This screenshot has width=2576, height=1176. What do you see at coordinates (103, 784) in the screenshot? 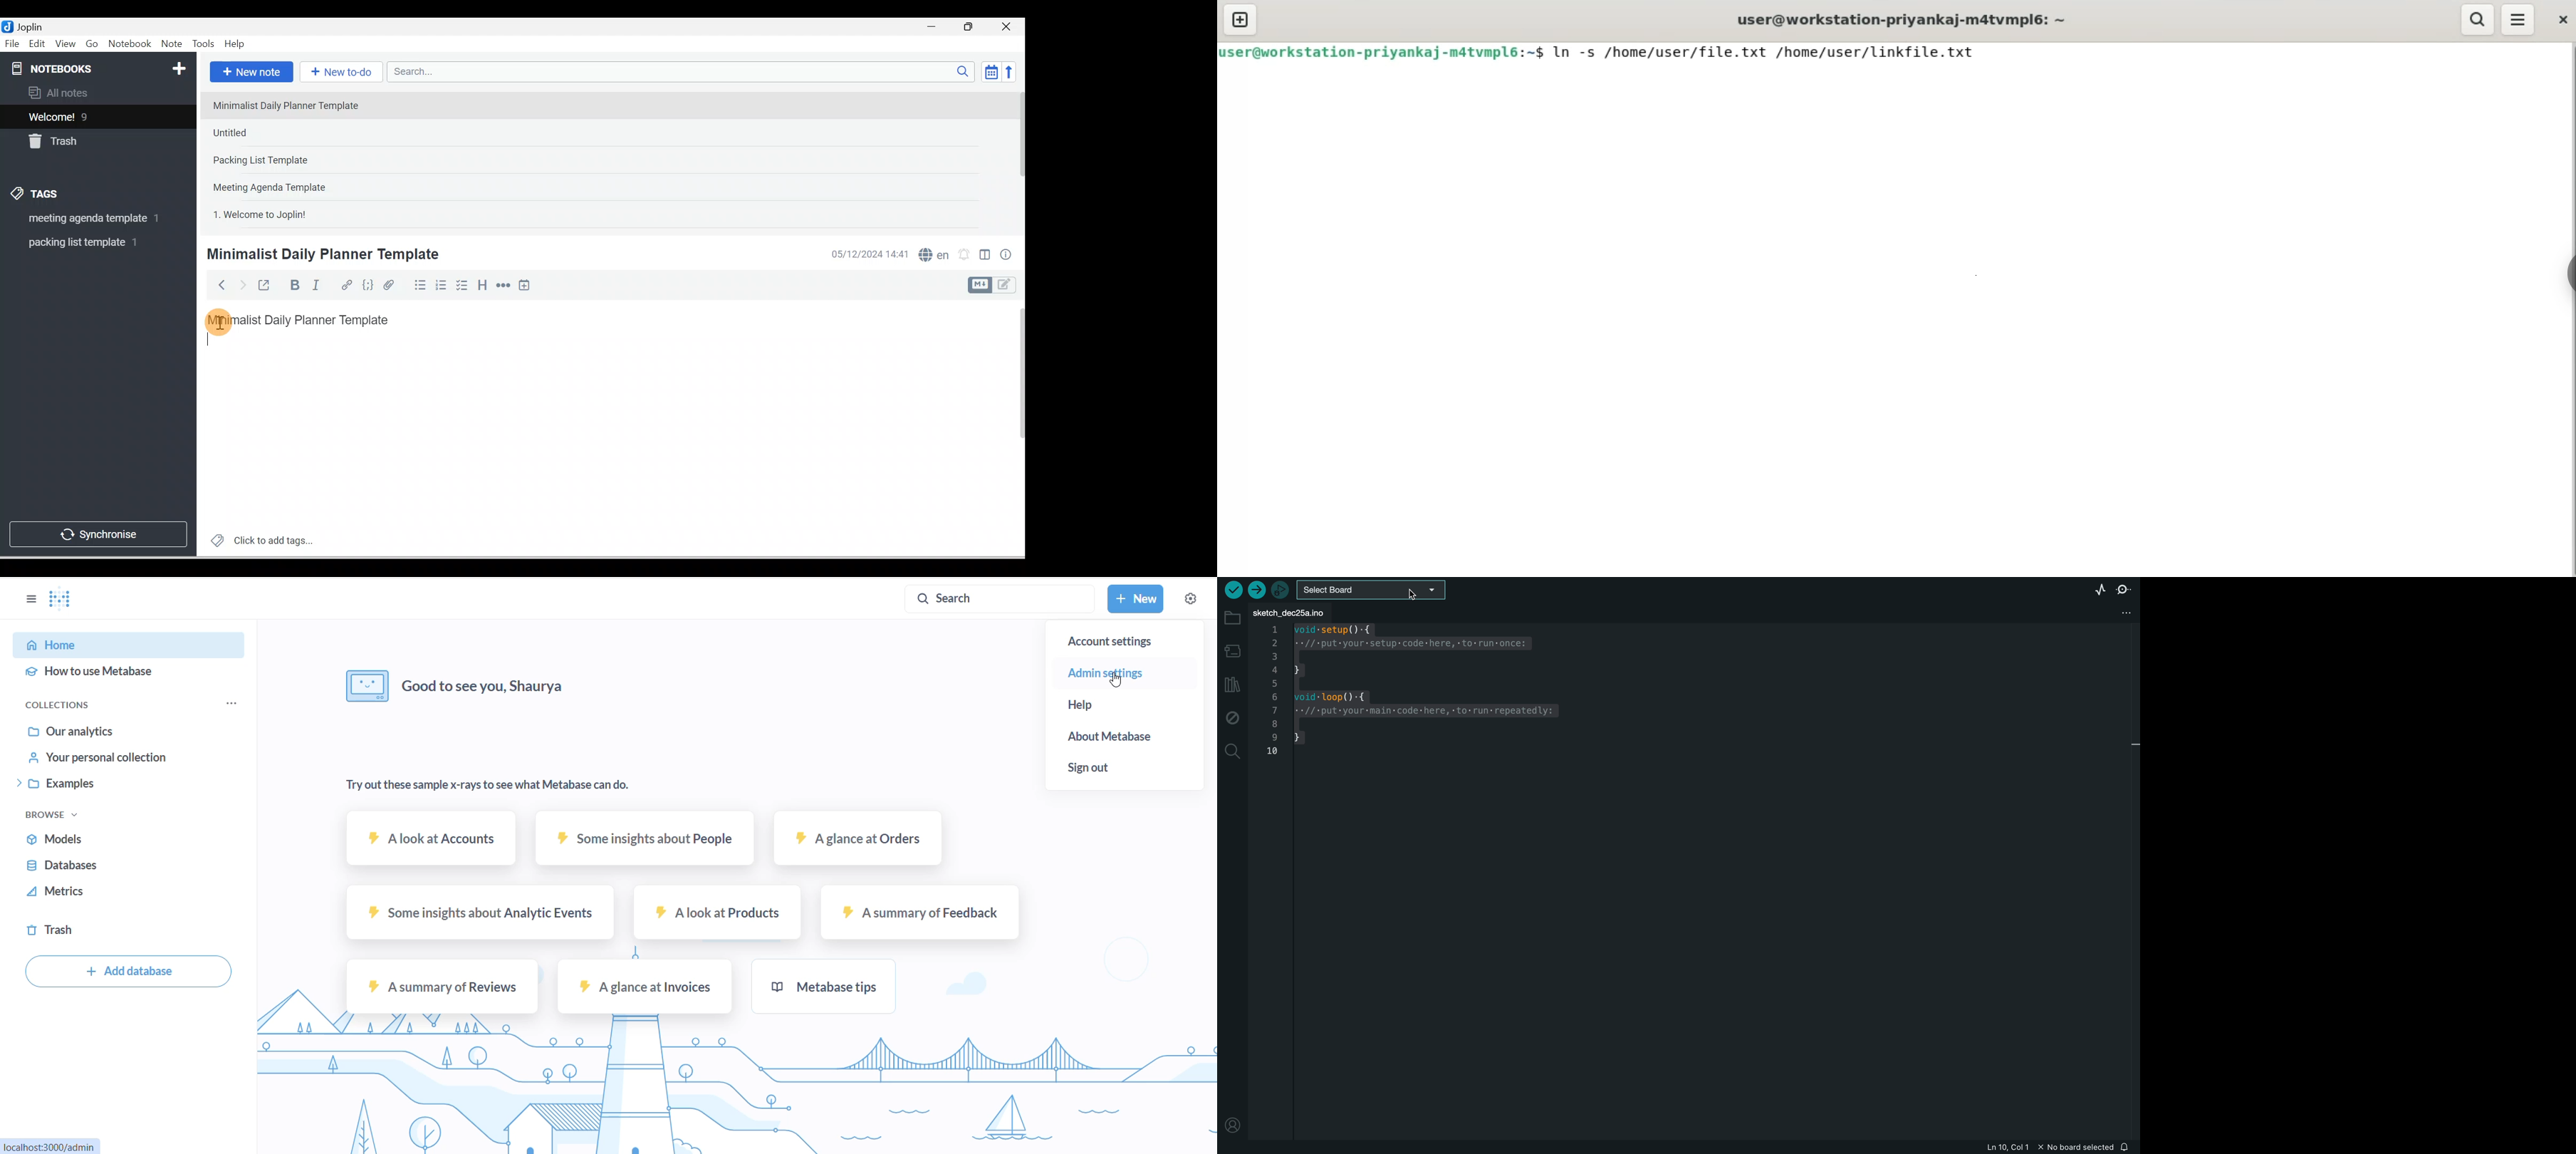
I see `EXAMPLES` at bounding box center [103, 784].